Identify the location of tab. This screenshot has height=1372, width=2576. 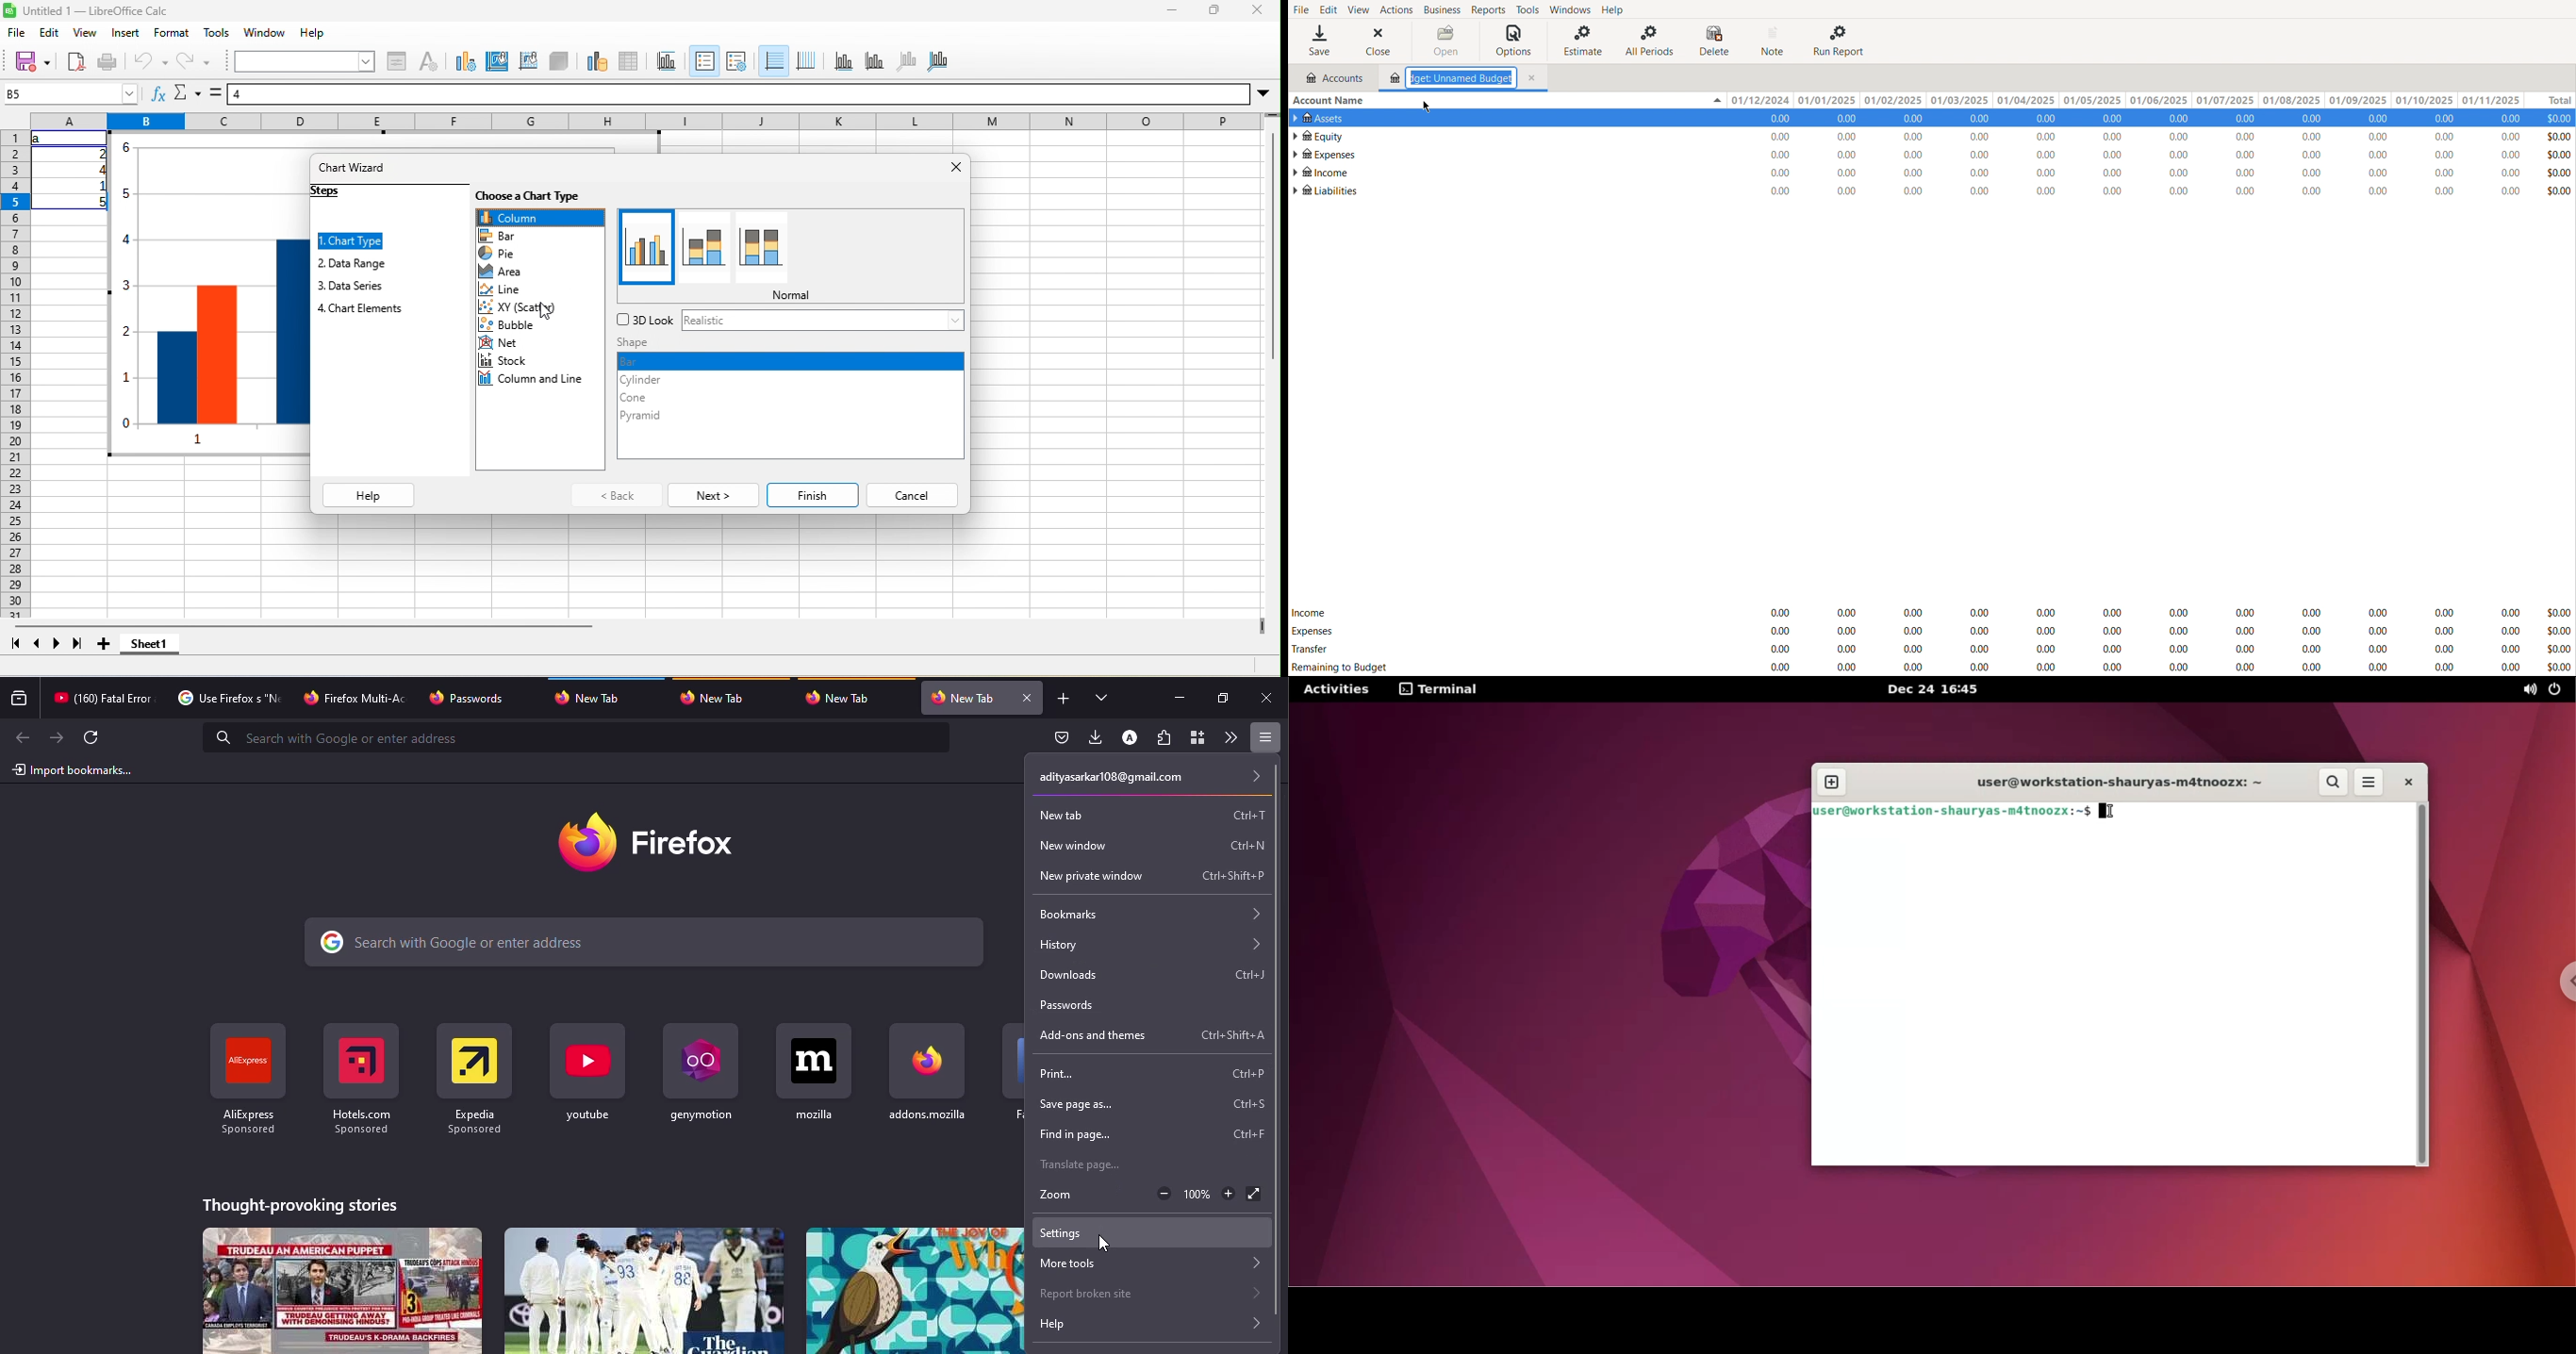
(718, 697).